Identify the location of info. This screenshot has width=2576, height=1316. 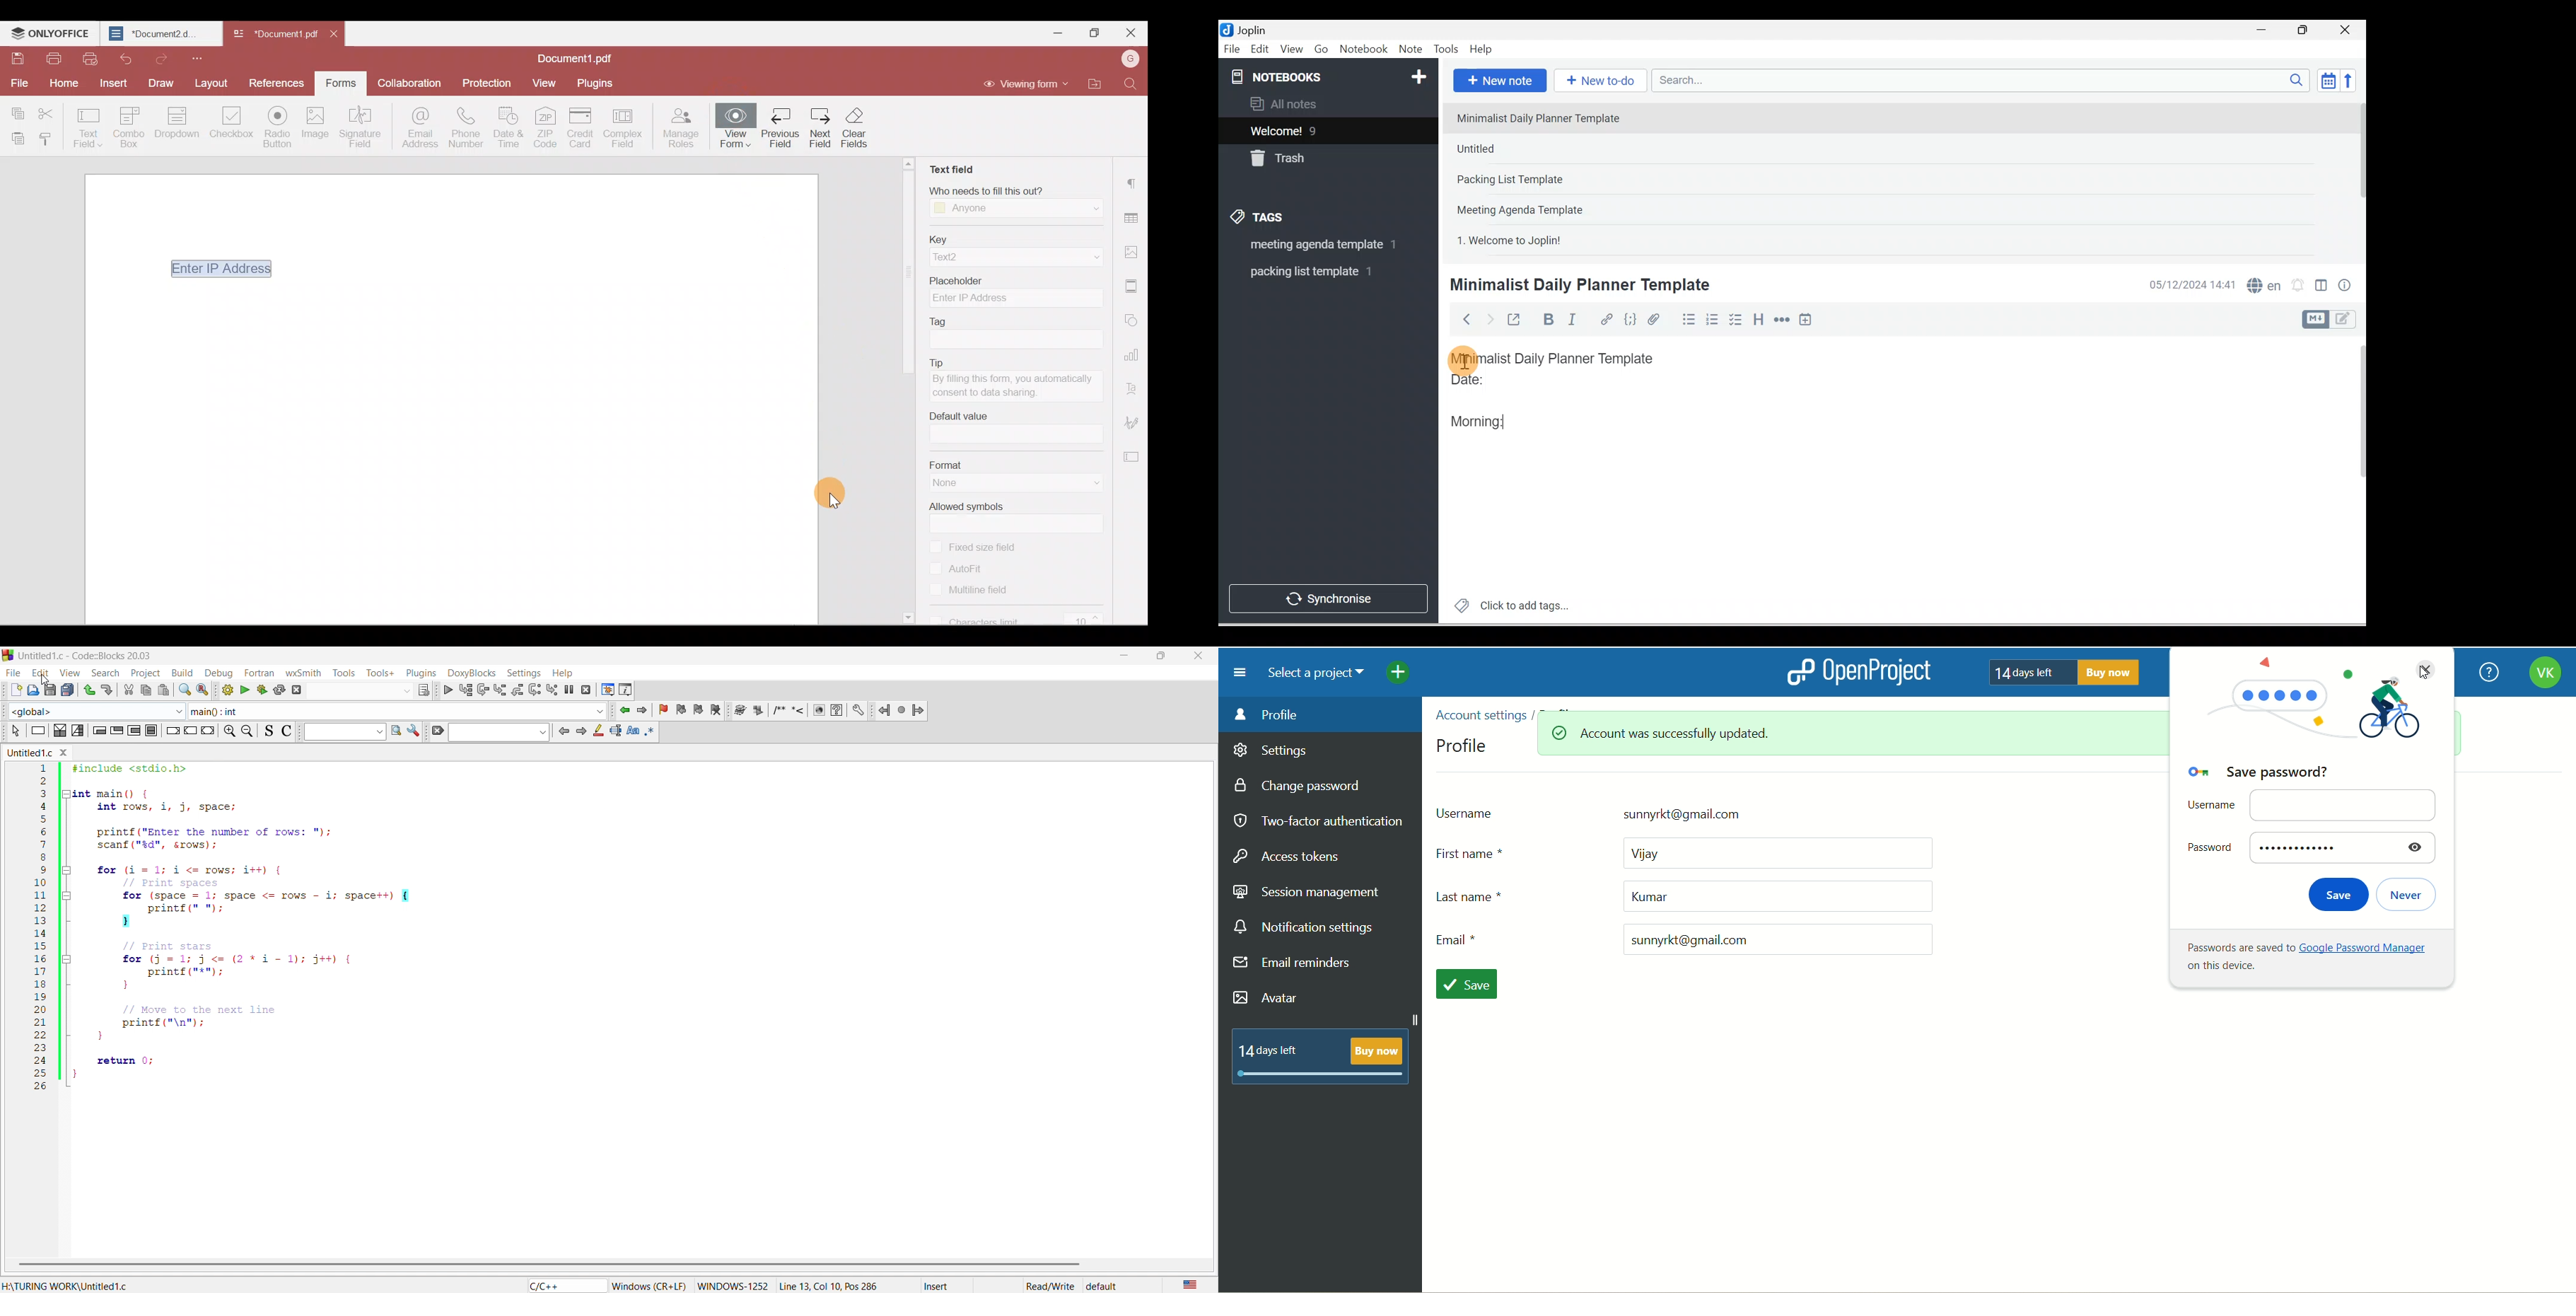
(627, 690).